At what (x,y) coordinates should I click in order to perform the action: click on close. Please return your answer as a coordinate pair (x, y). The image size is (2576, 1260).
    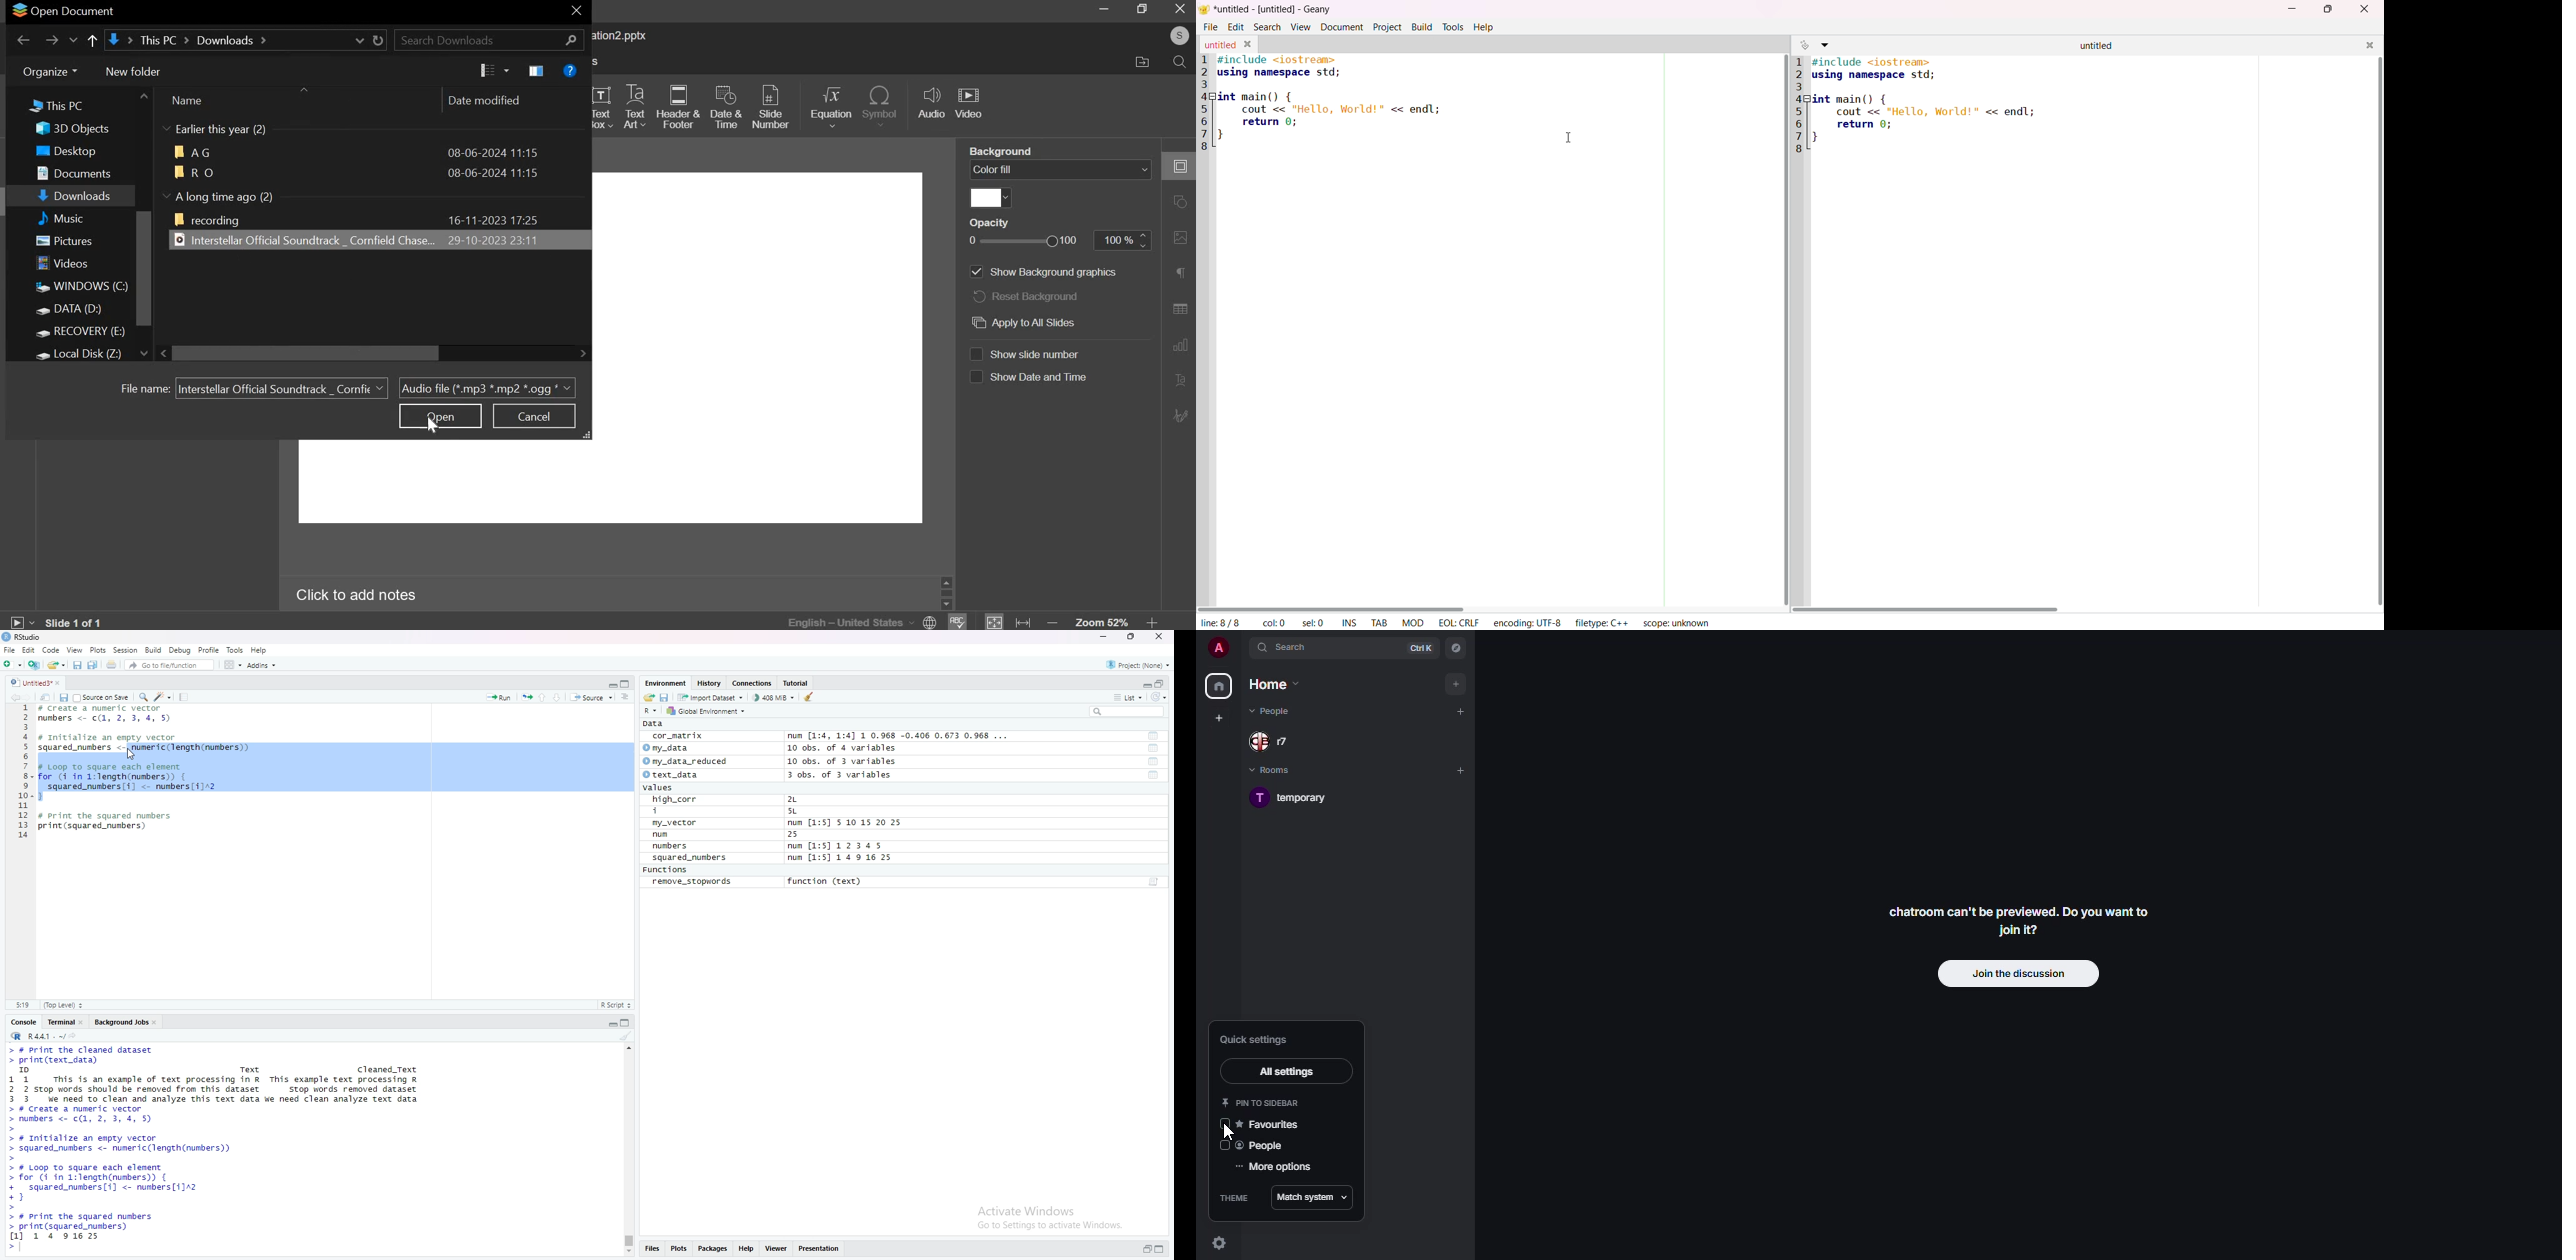
    Looking at the image, I should click on (1162, 637).